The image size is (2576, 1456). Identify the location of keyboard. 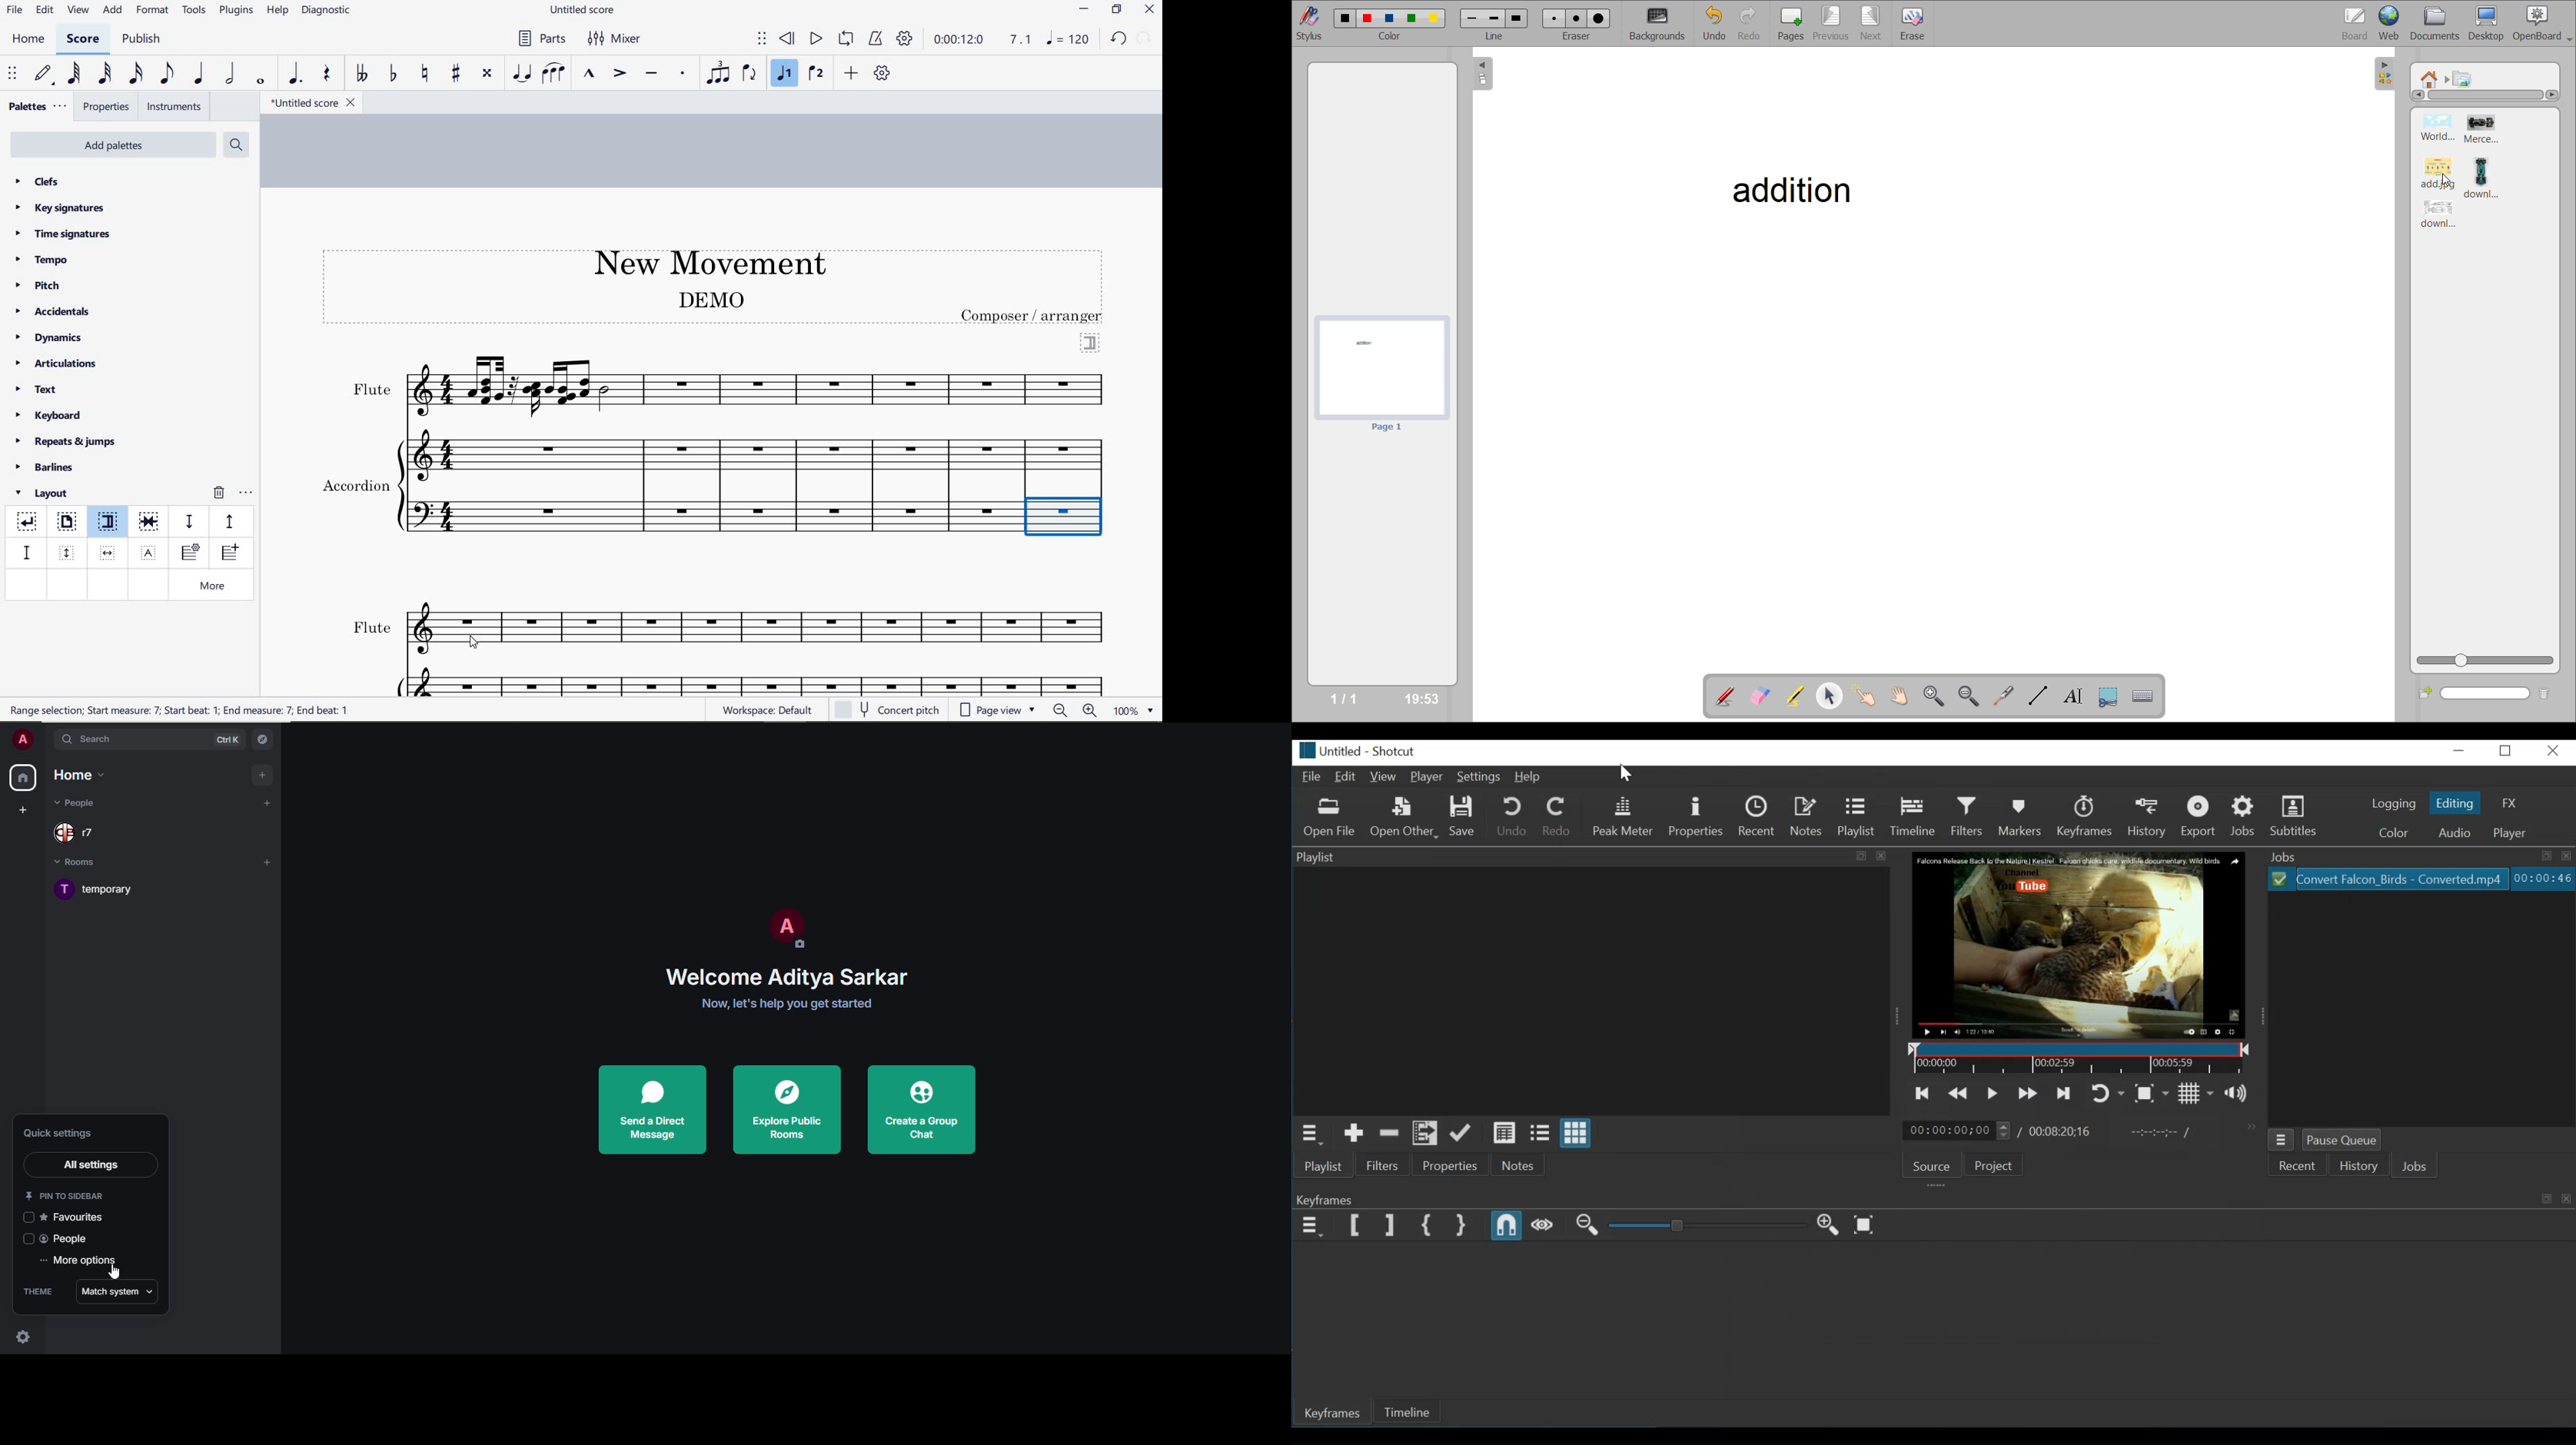
(49, 415).